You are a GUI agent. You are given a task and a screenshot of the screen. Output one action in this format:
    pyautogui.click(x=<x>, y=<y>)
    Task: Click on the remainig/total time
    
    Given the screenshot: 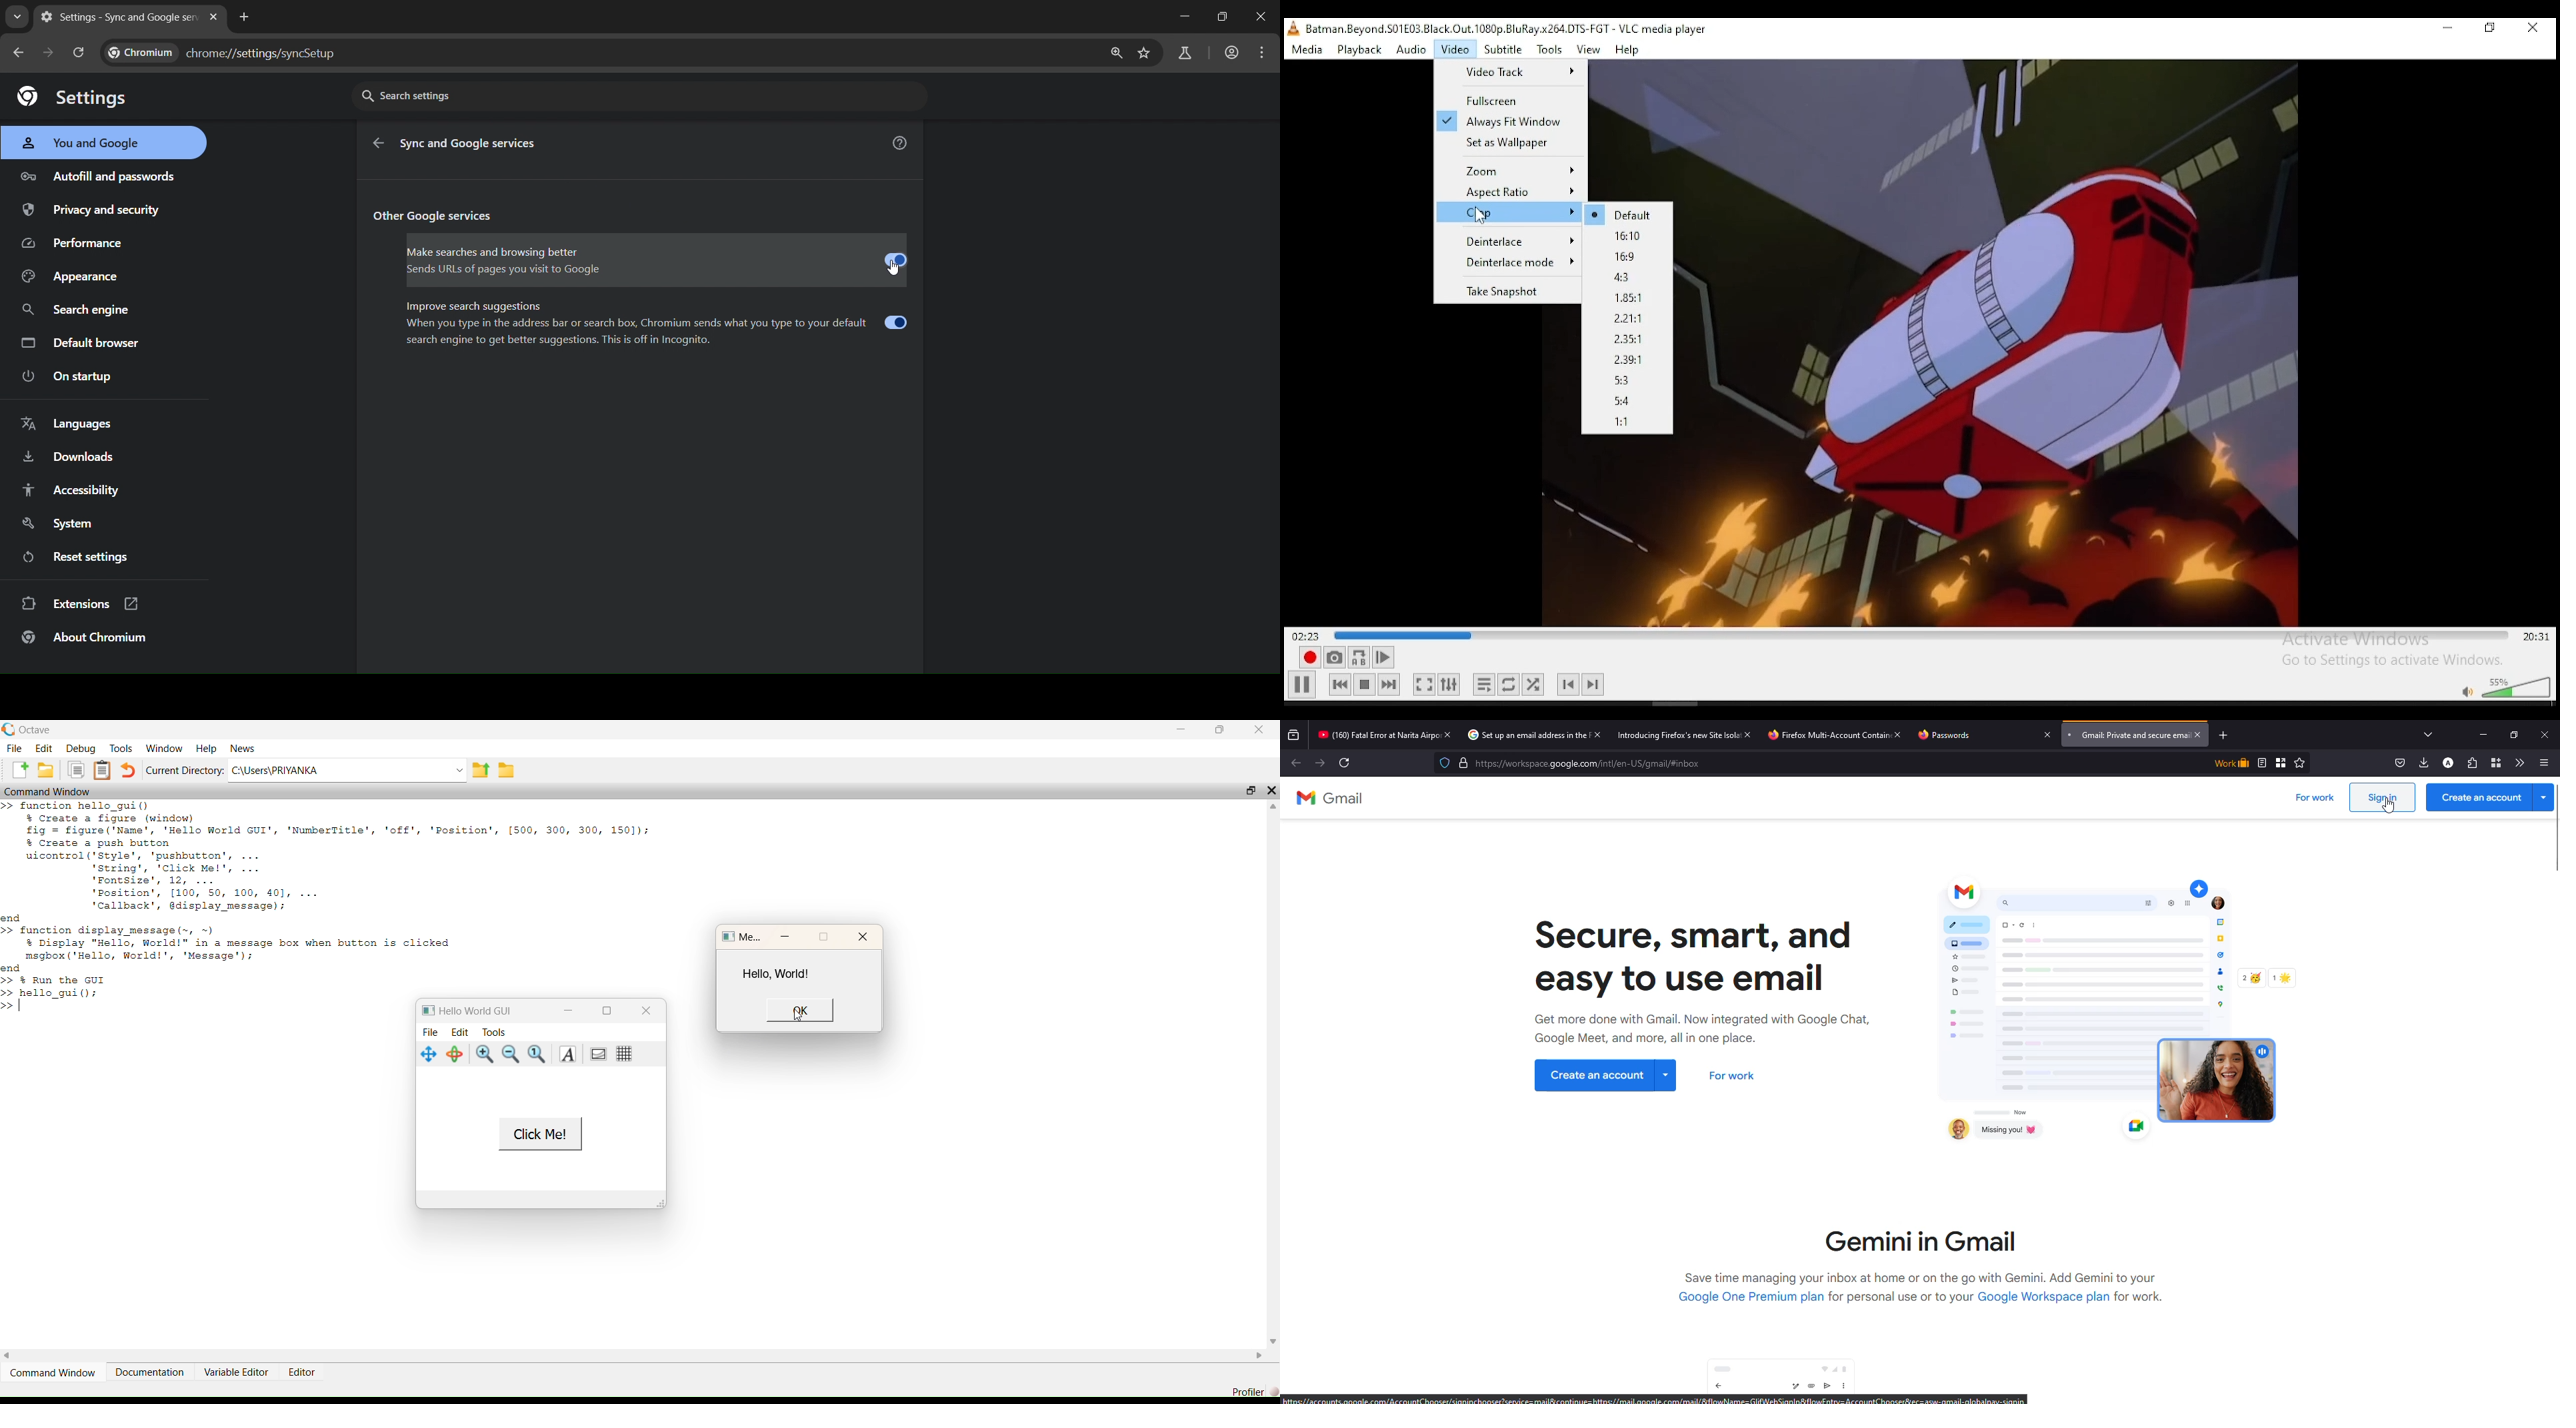 What is the action you would take?
    pyautogui.click(x=2532, y=638)
    